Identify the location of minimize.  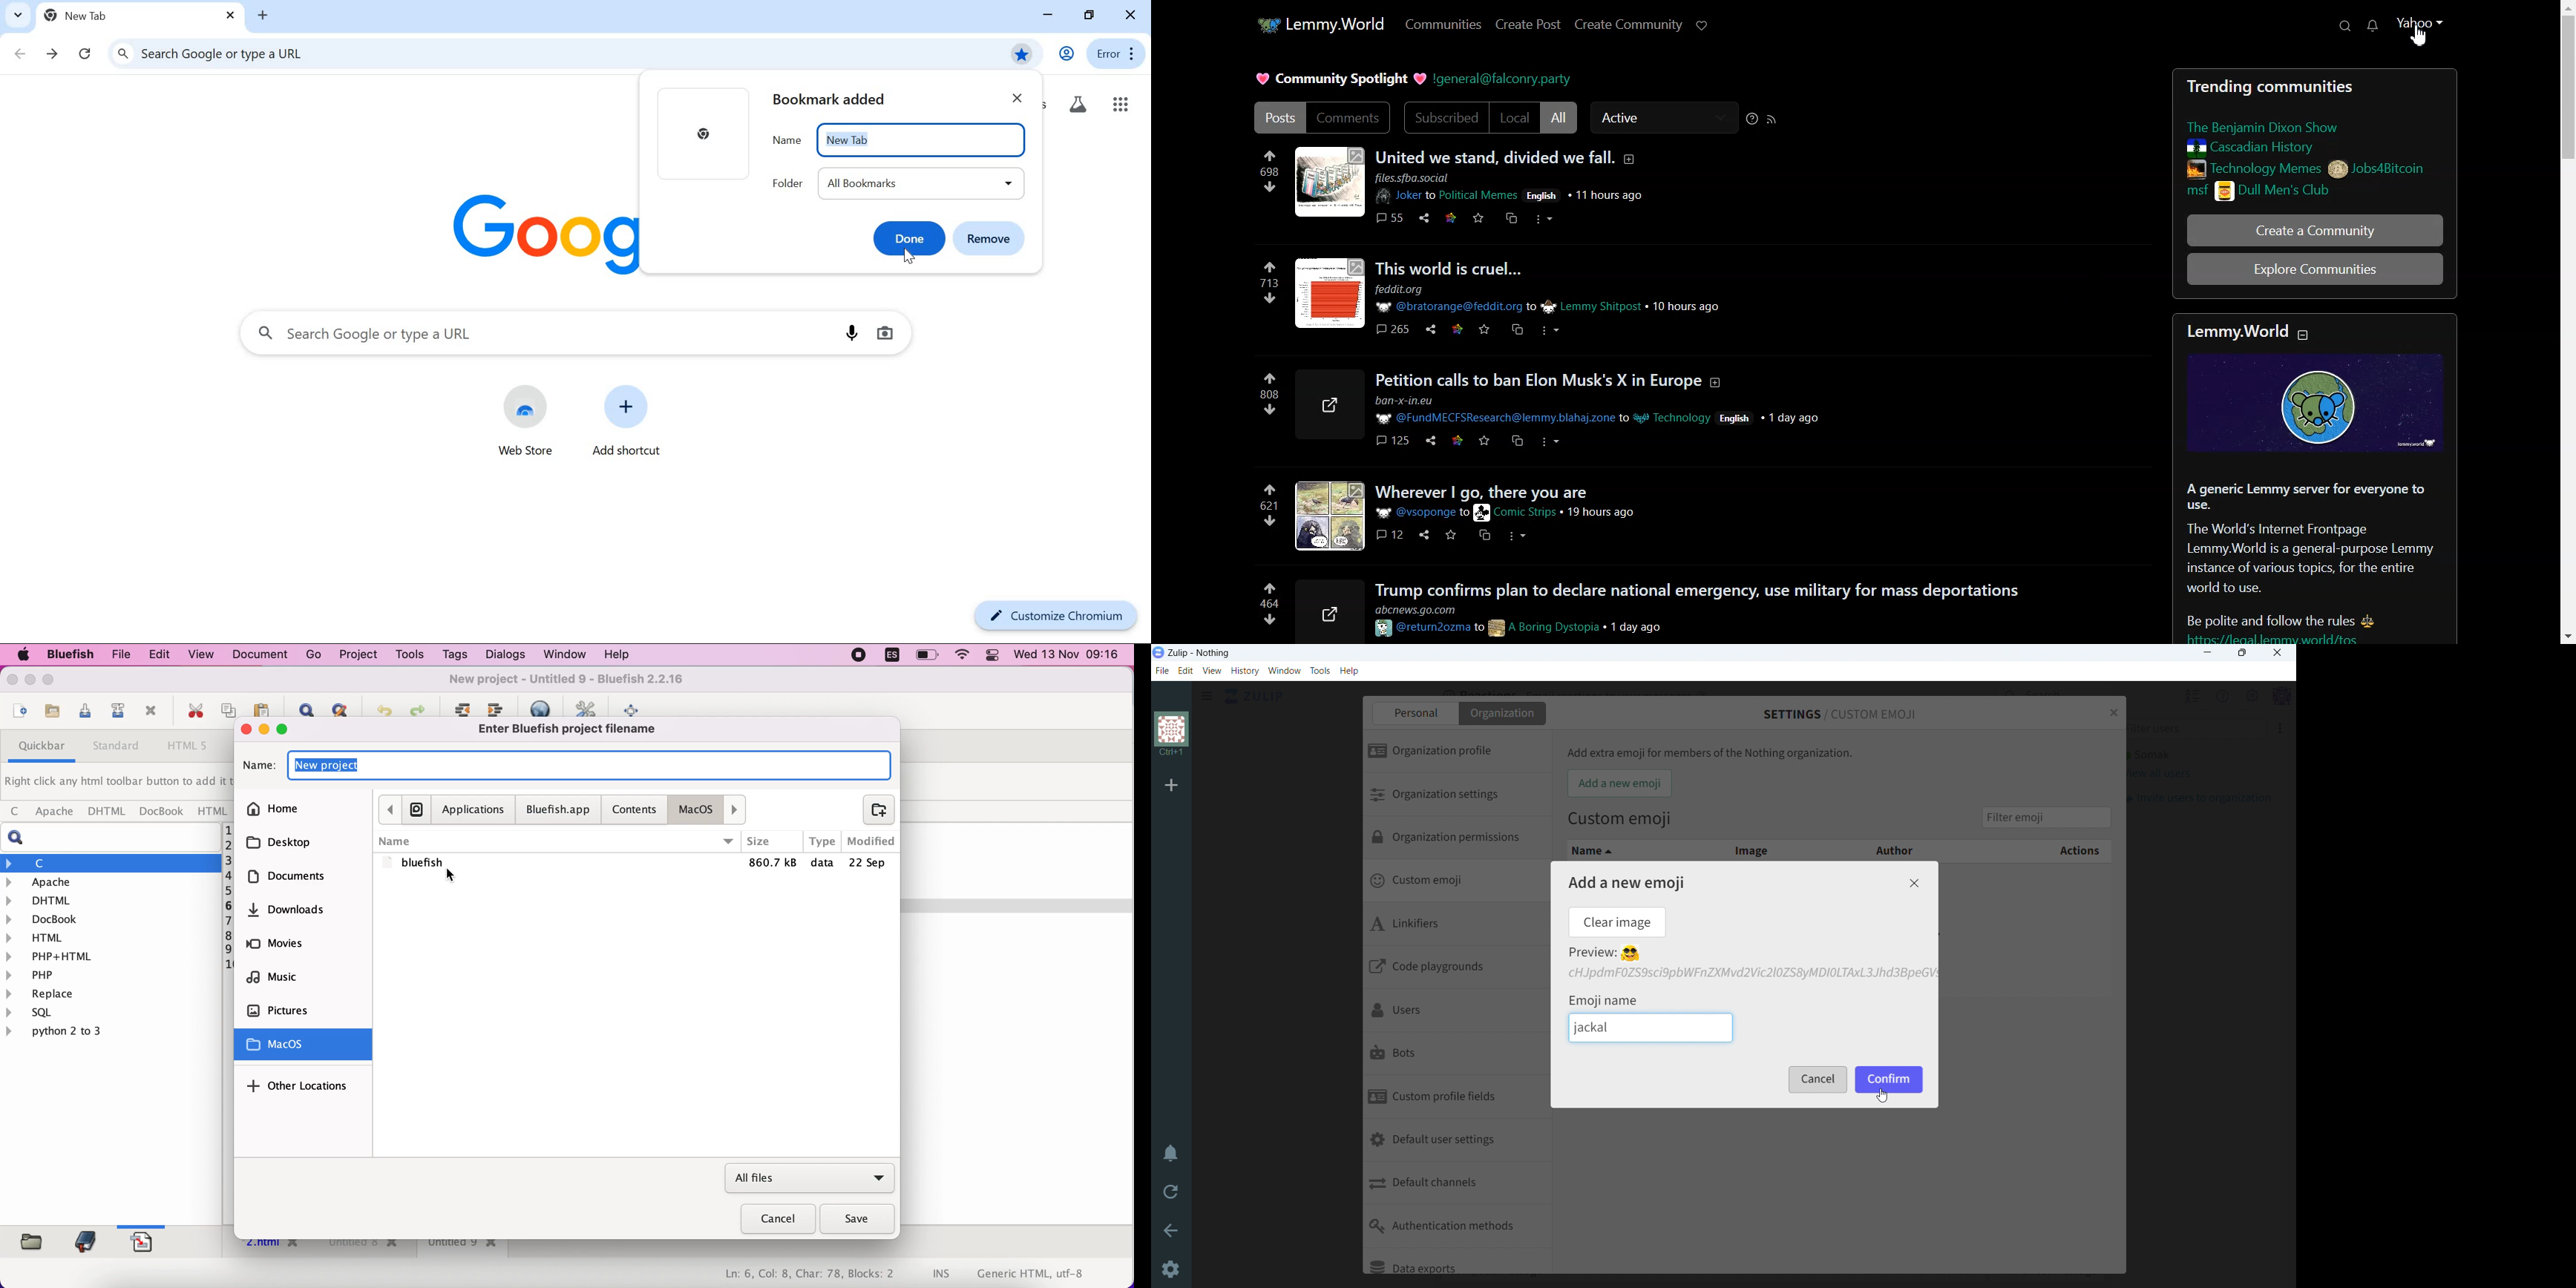
(2209, 652).